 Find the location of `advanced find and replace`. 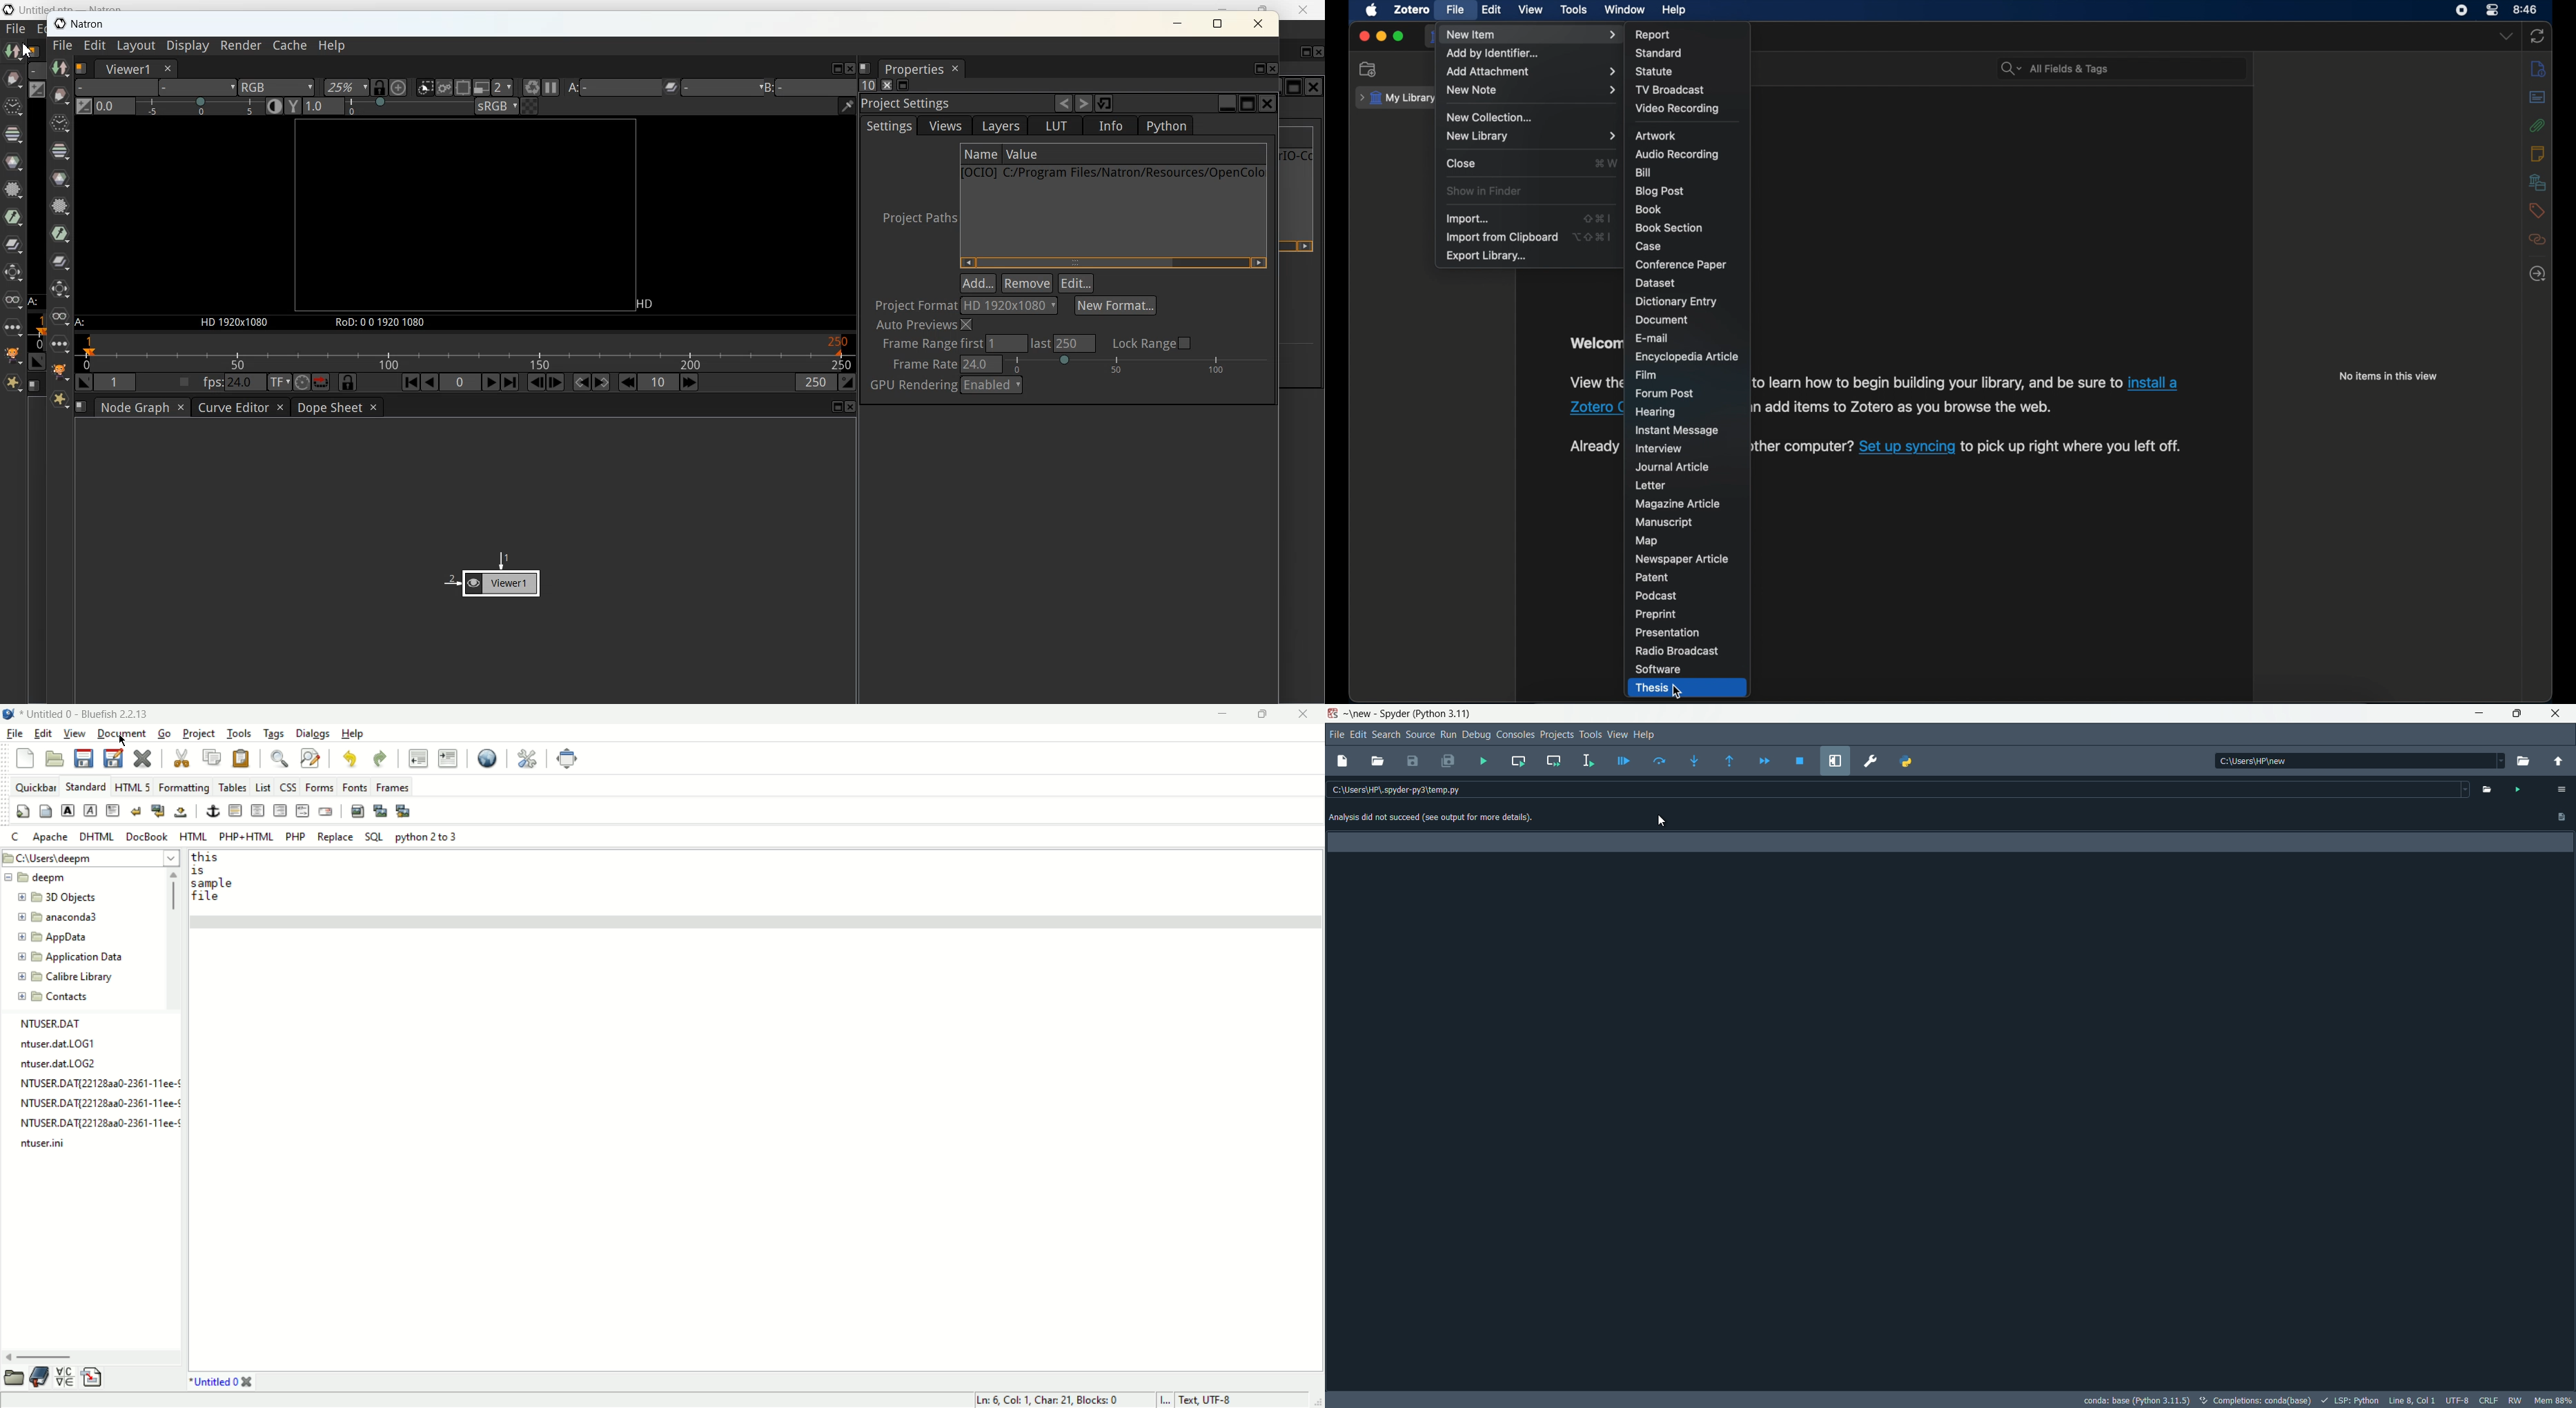

advanced find and replace is located at coordinates (311, 758).